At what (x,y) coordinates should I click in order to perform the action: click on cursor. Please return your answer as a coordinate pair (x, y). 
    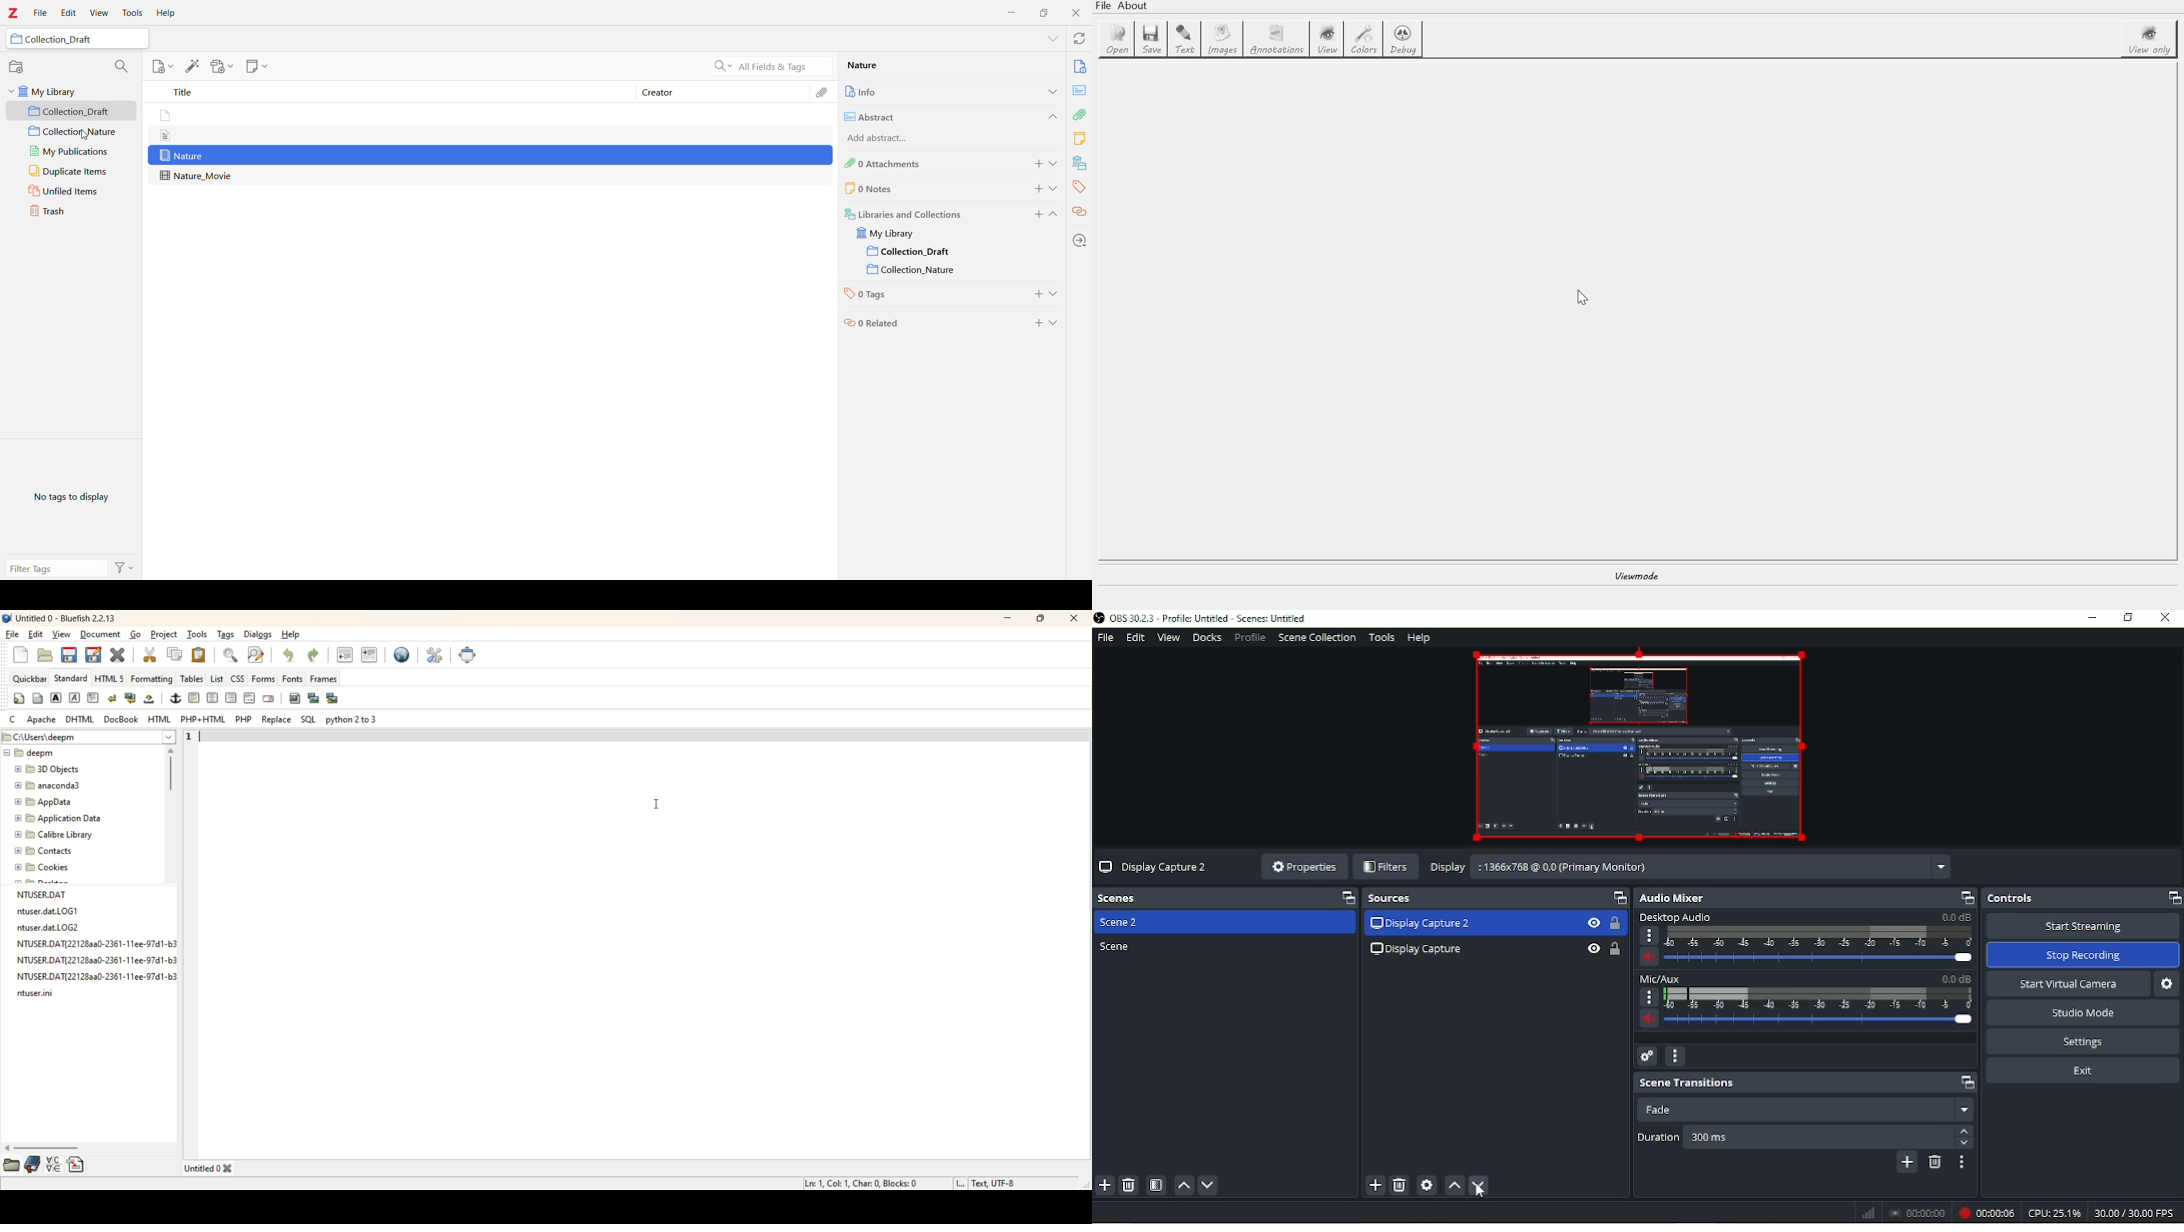
    Looking at the image, I should click on (92, 137).